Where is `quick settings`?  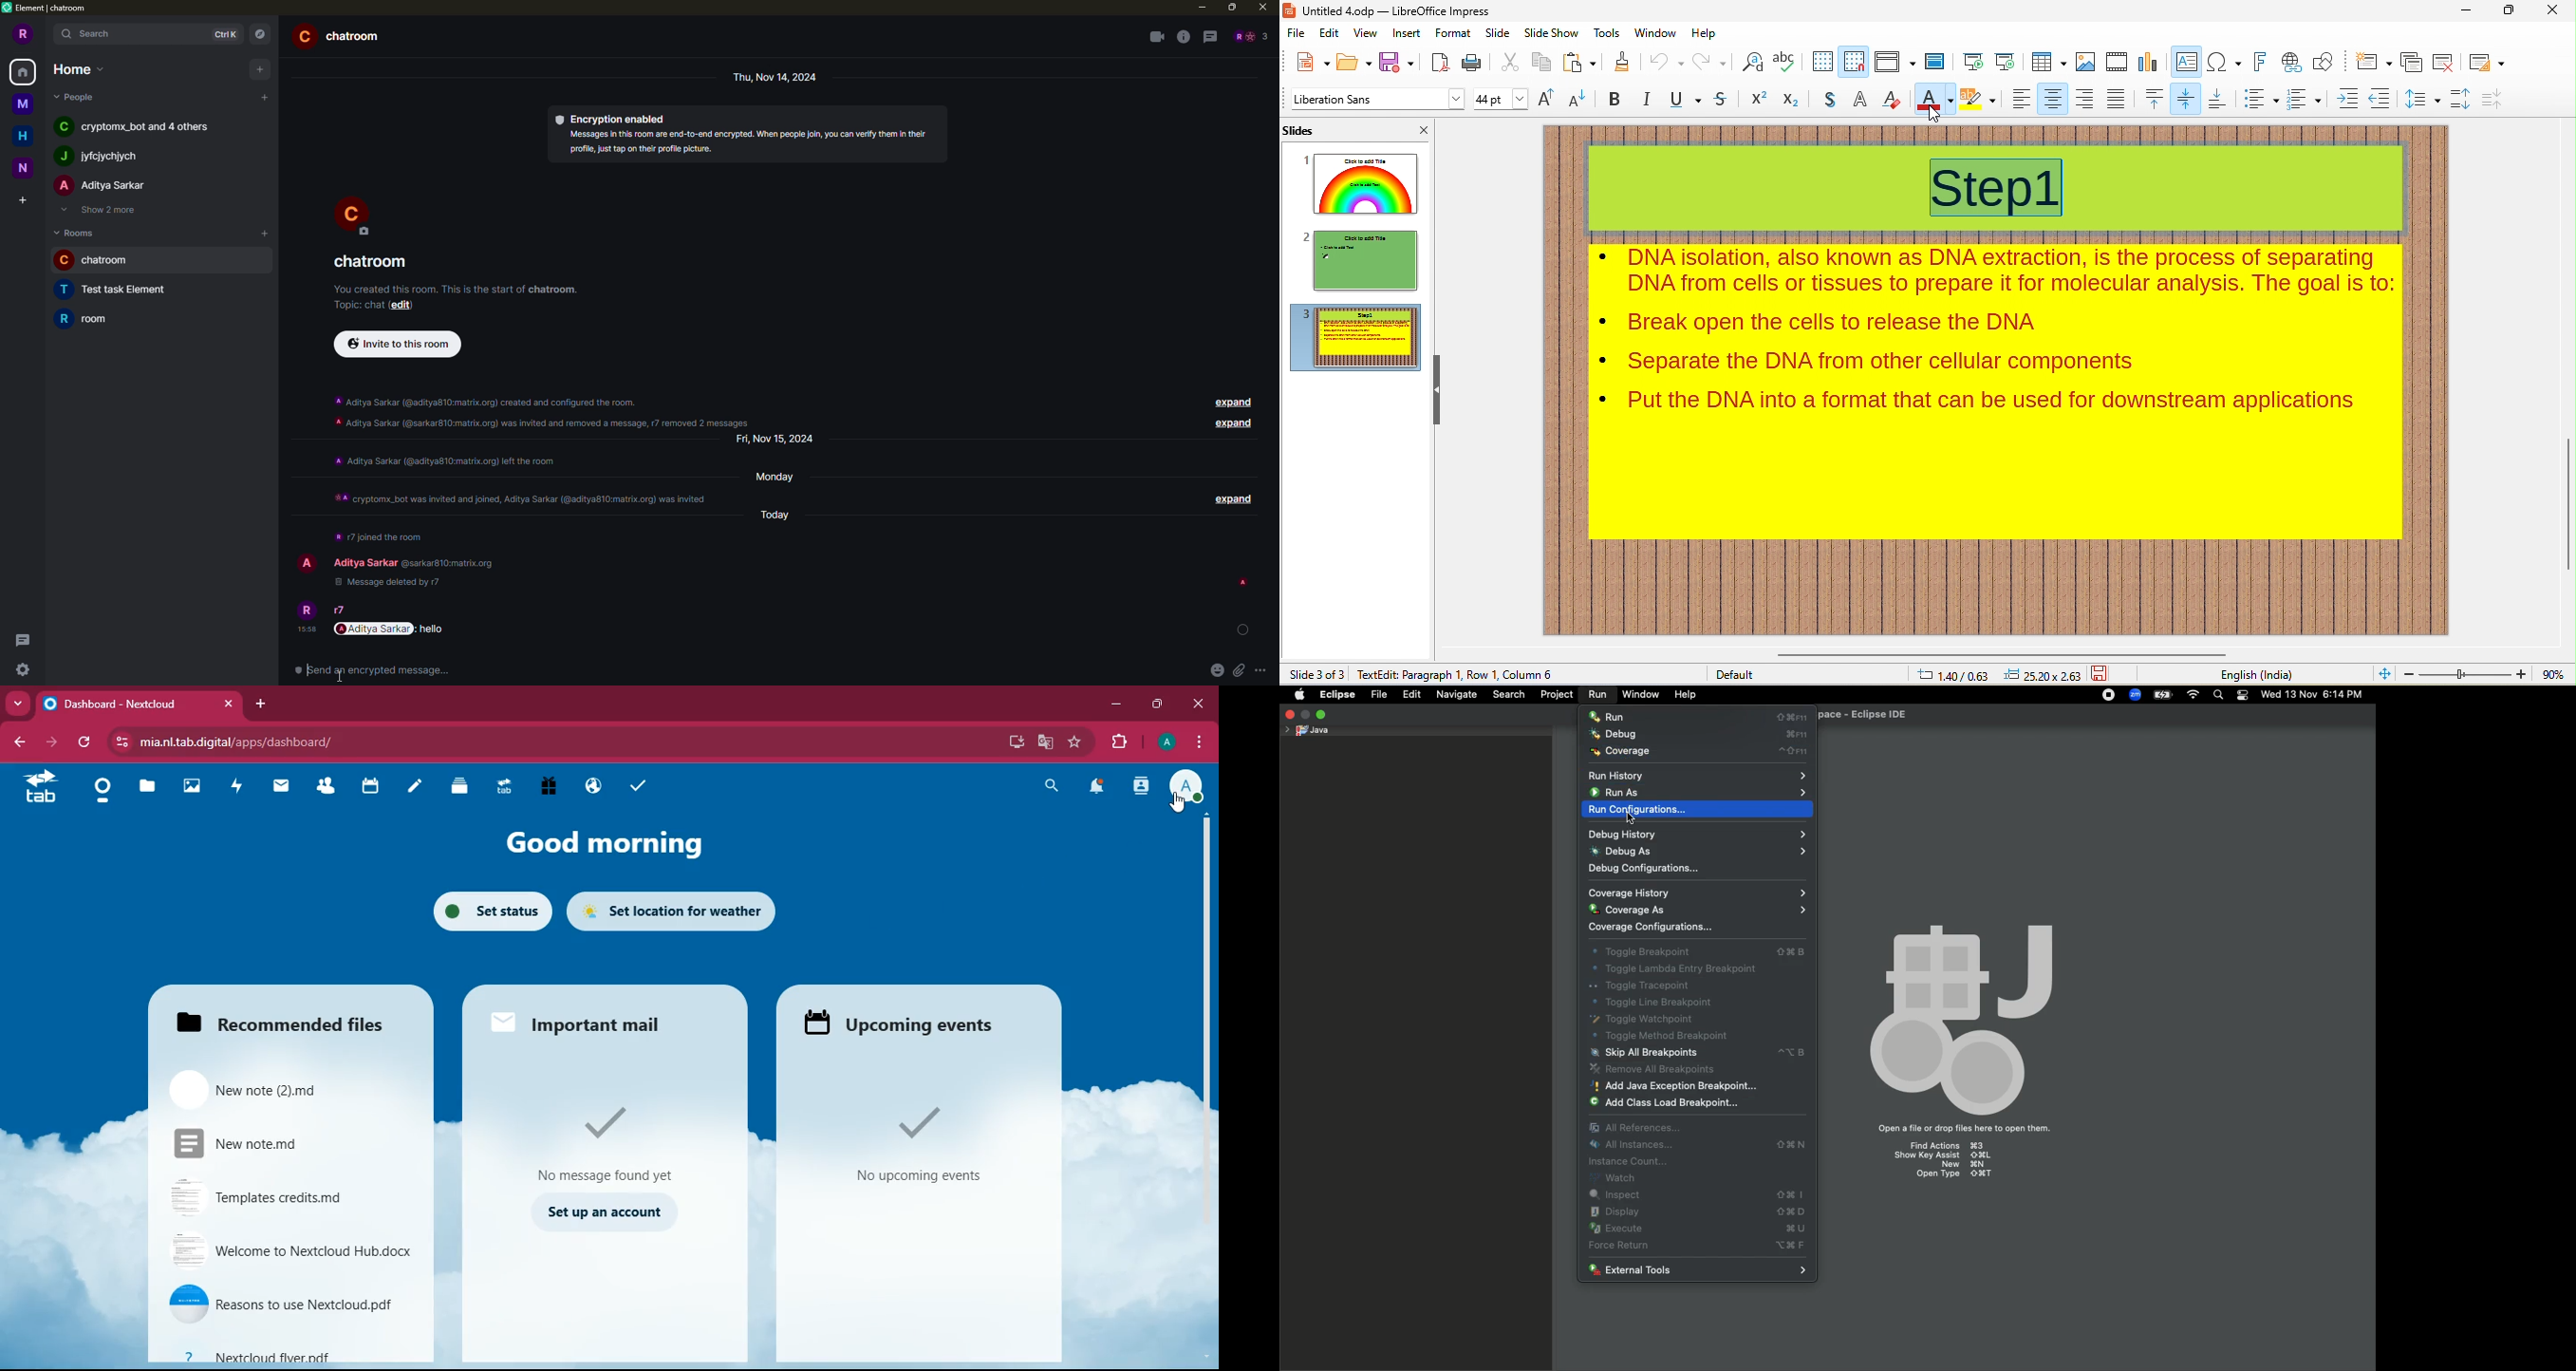
quick settings is located at coordinates (21, 665).